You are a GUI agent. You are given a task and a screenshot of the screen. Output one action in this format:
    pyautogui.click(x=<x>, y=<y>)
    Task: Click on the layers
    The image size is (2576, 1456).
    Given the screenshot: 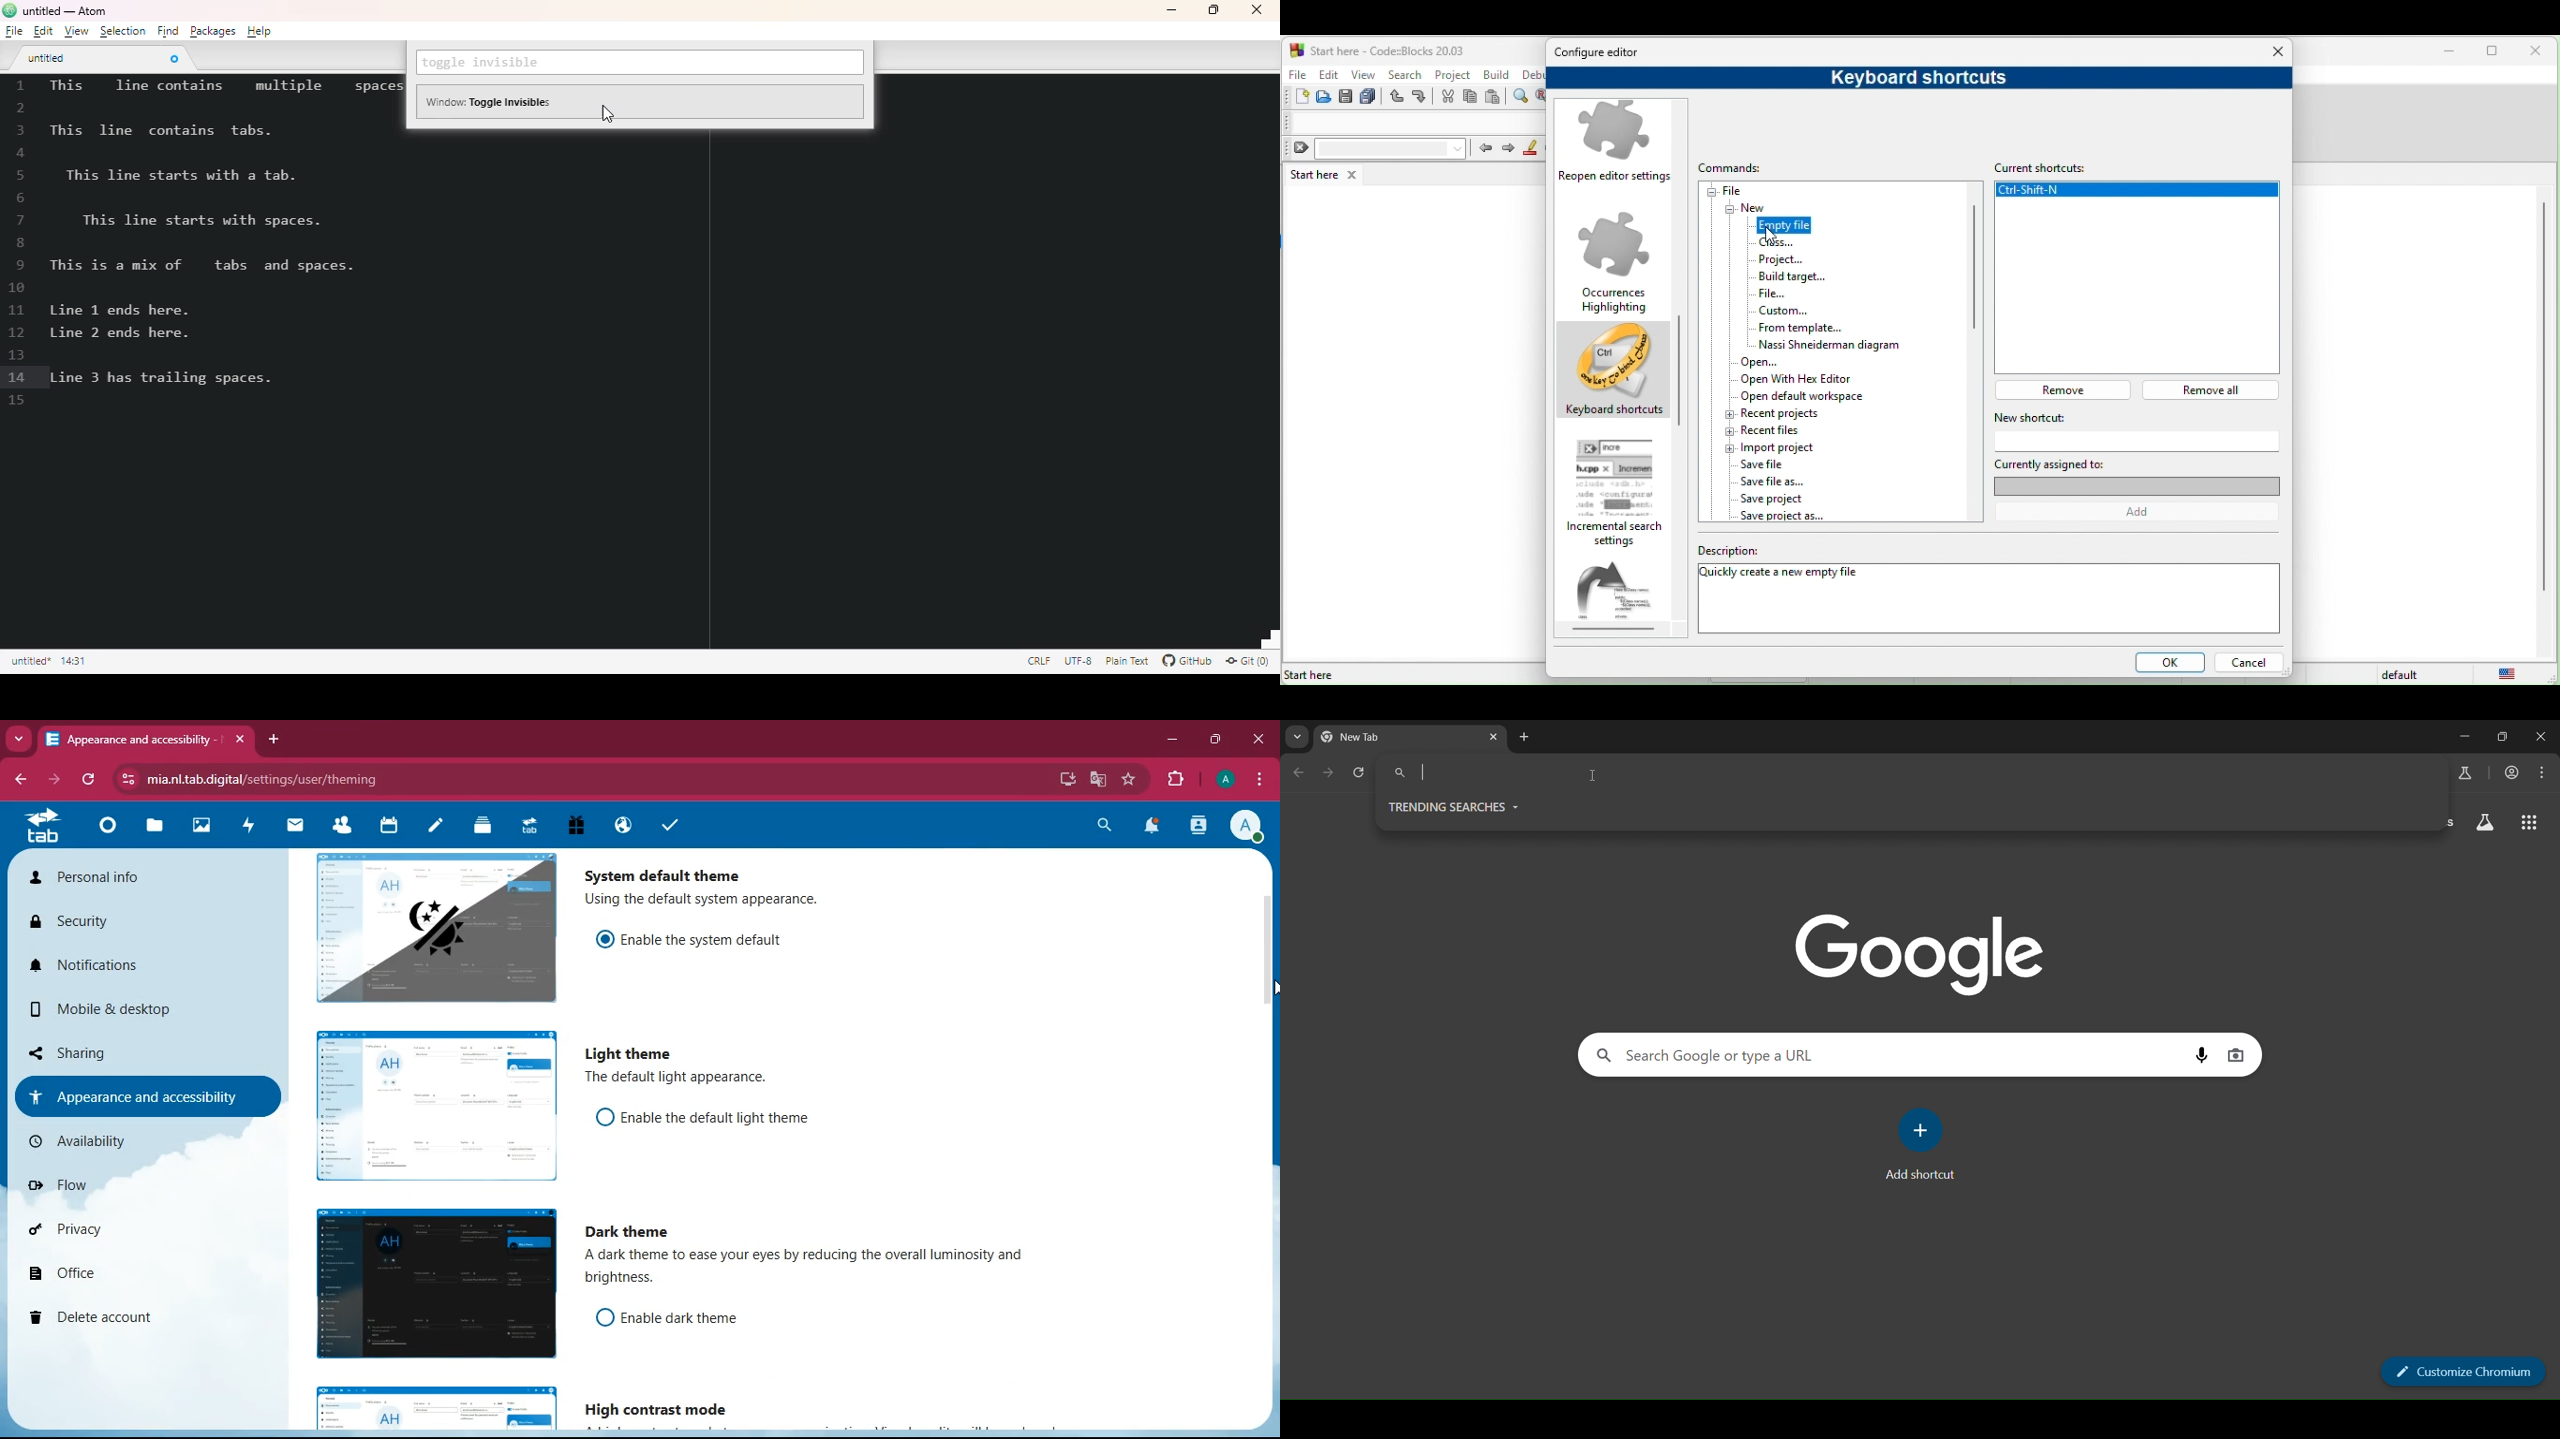 What is the action you would take?
    pyautogui.click(x=483, y=828)
    